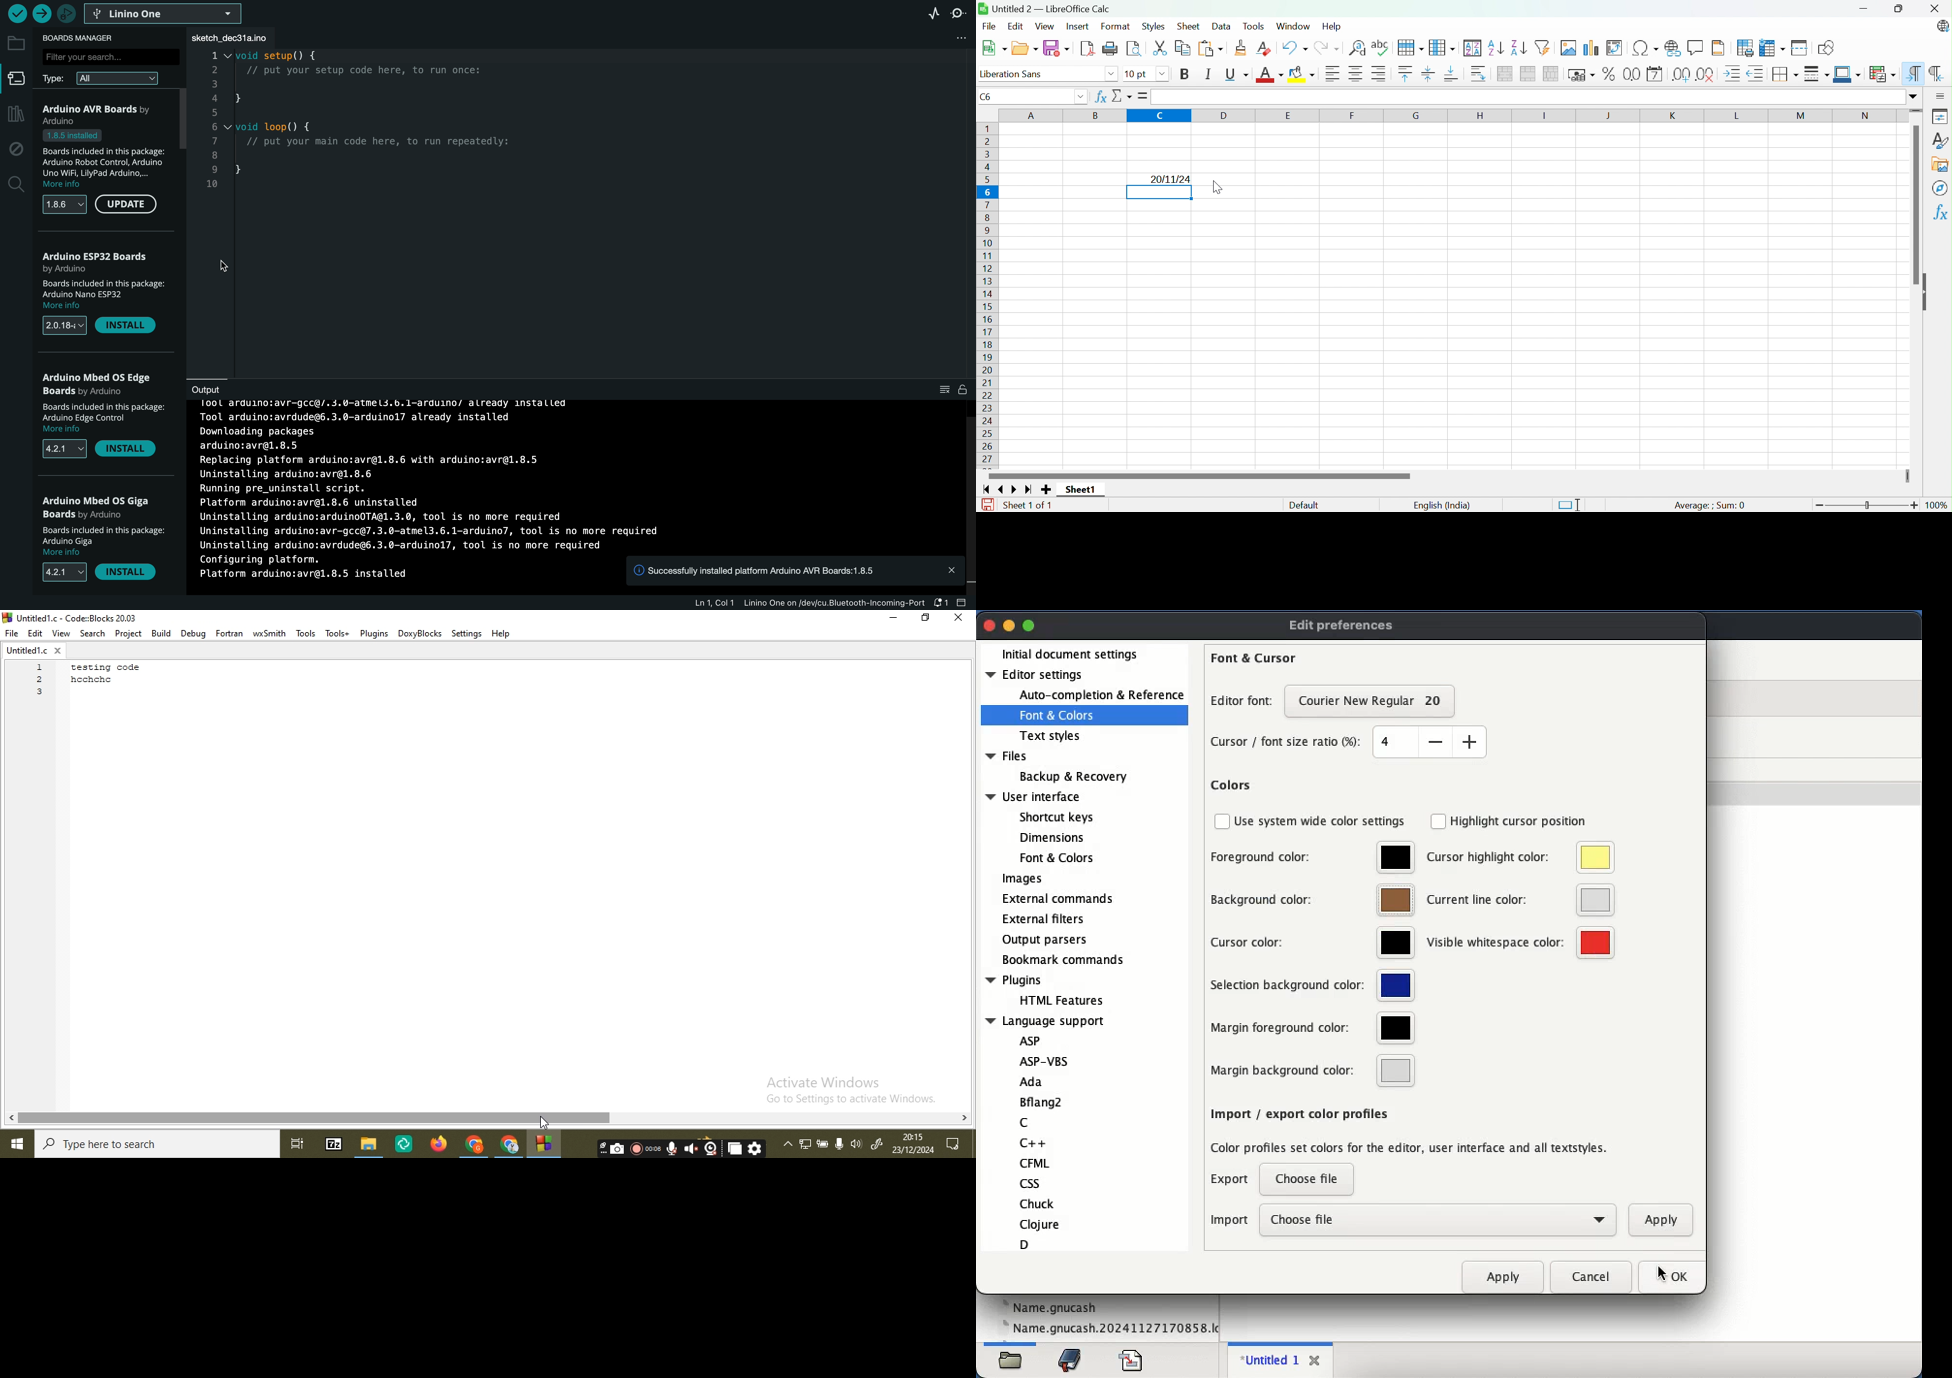 The image size is (1960, 1400). I want to click on Clojure, so click(1039, 1225).